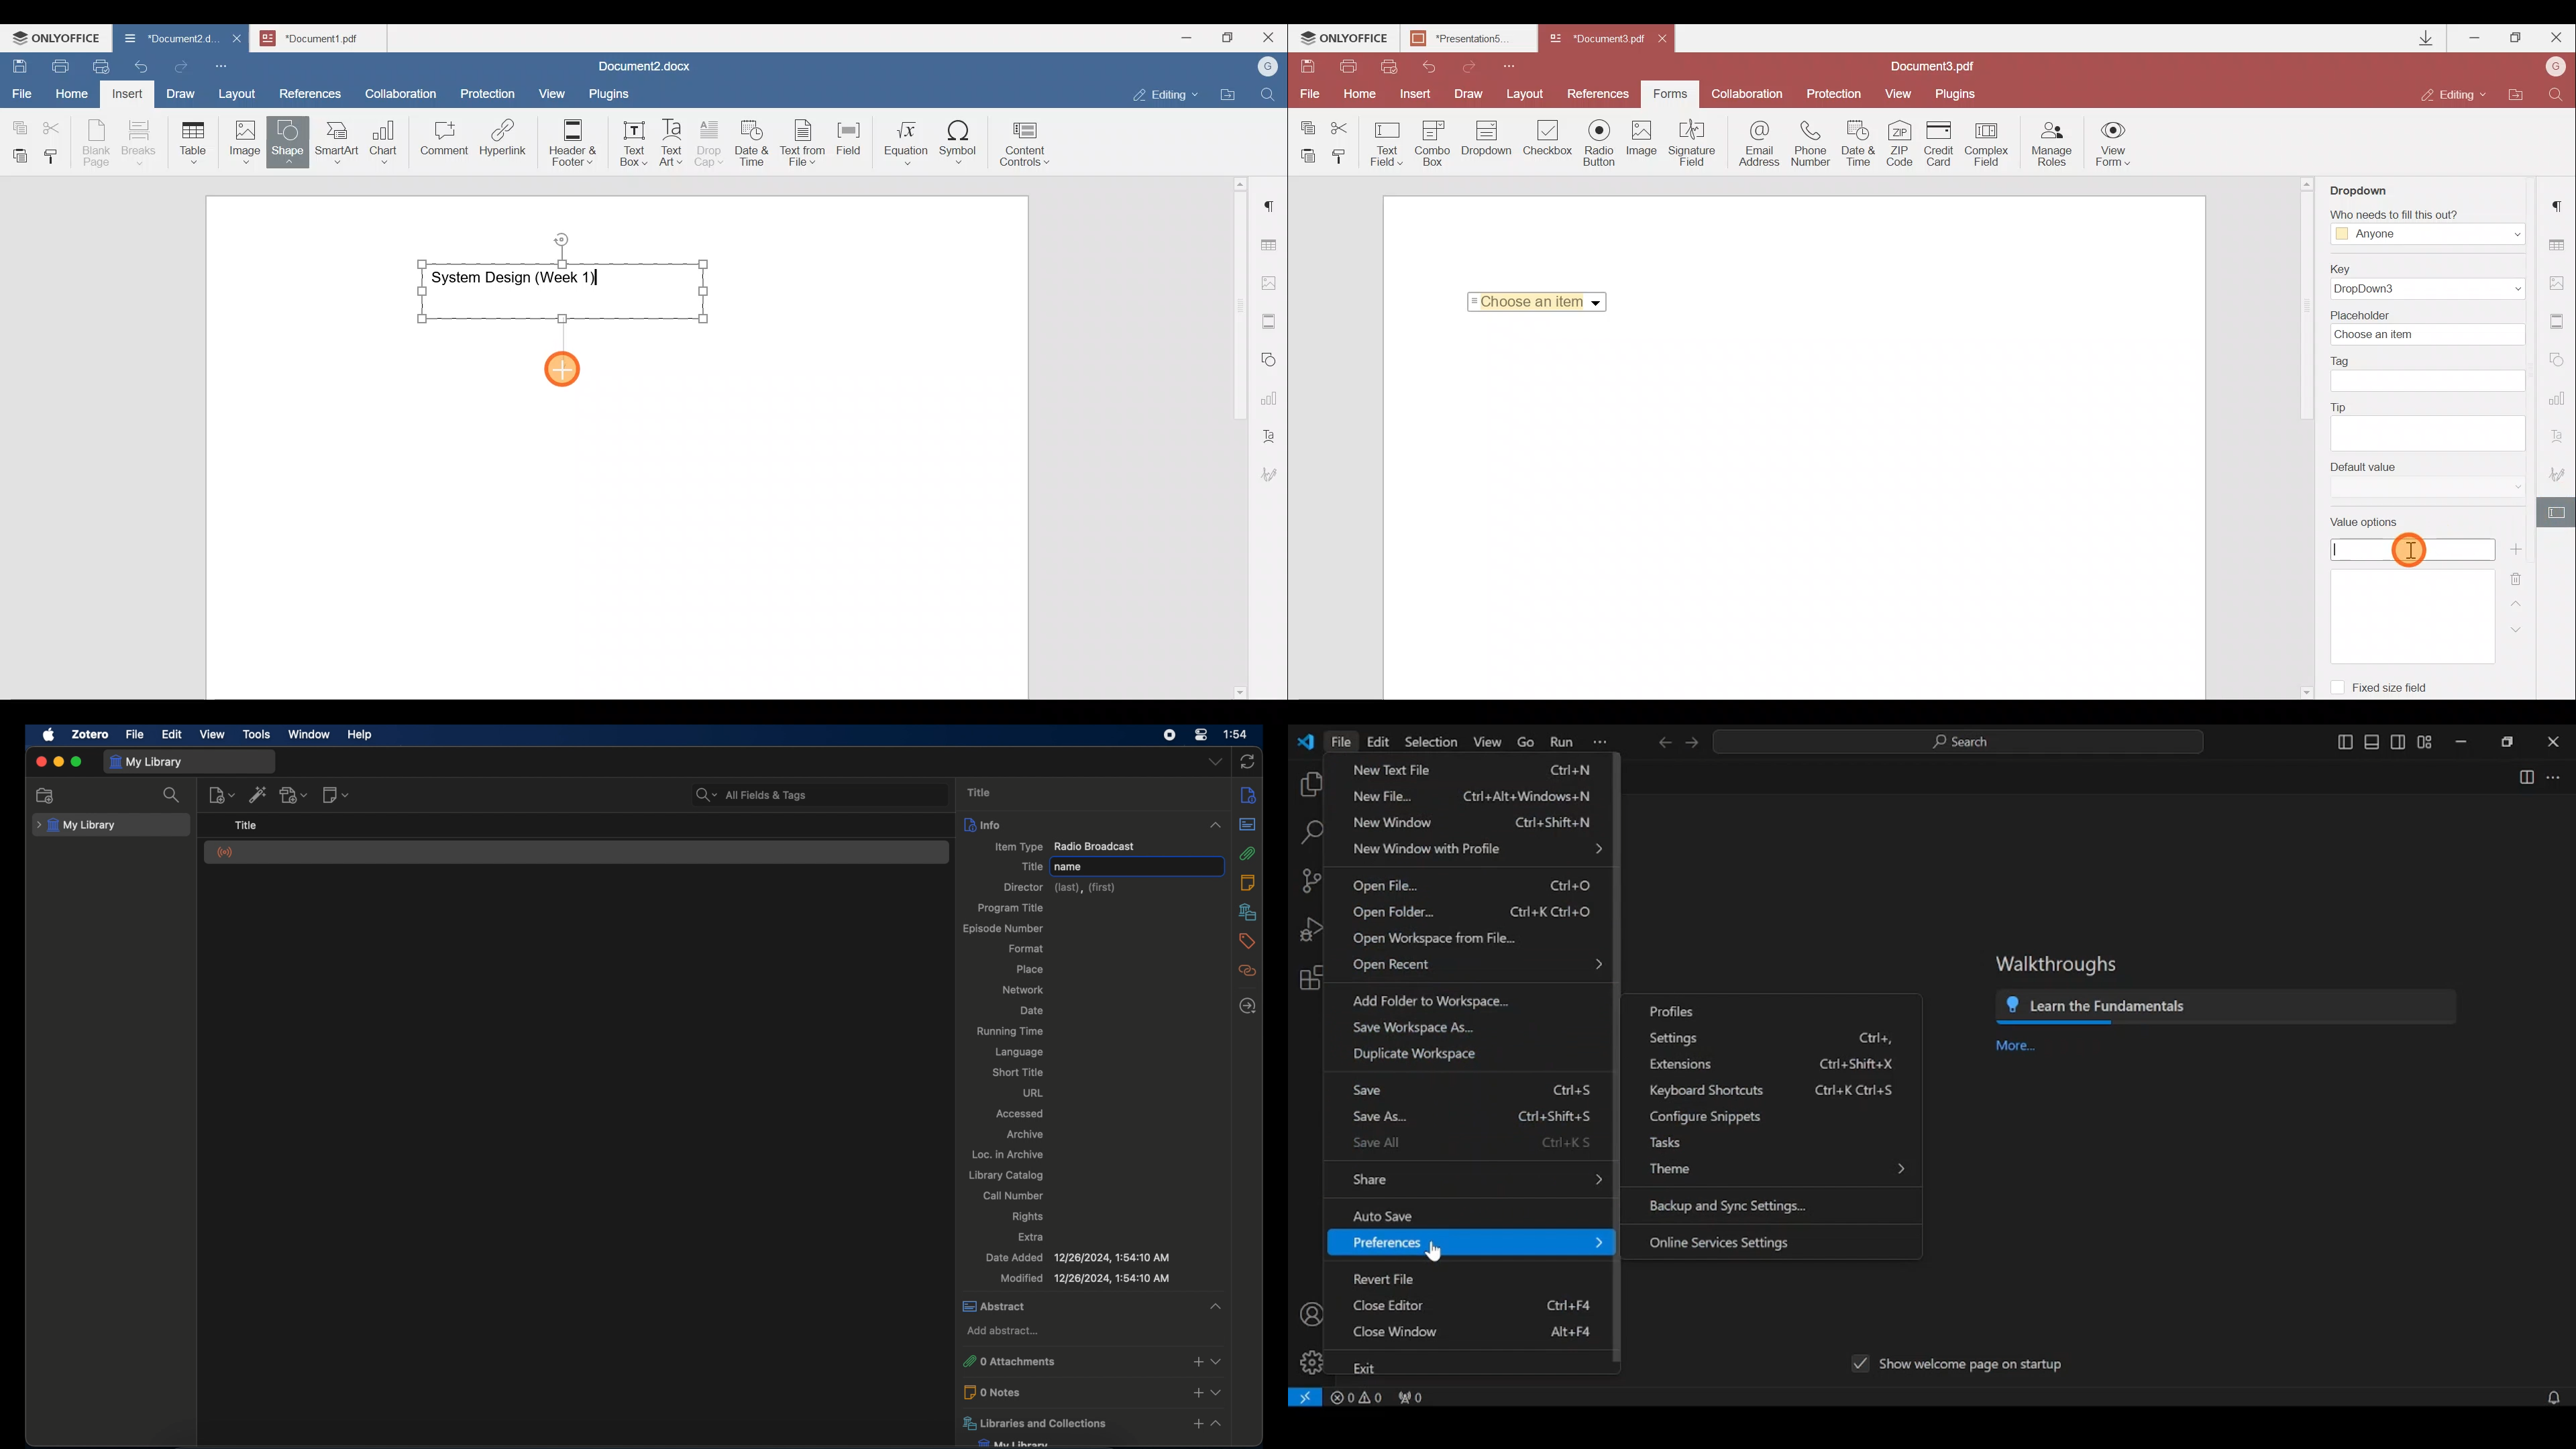 This screenshot has height=1456, width=2576. Describe the element at coordinates (249, 138) in the screenshot. I see `Image` at that location.